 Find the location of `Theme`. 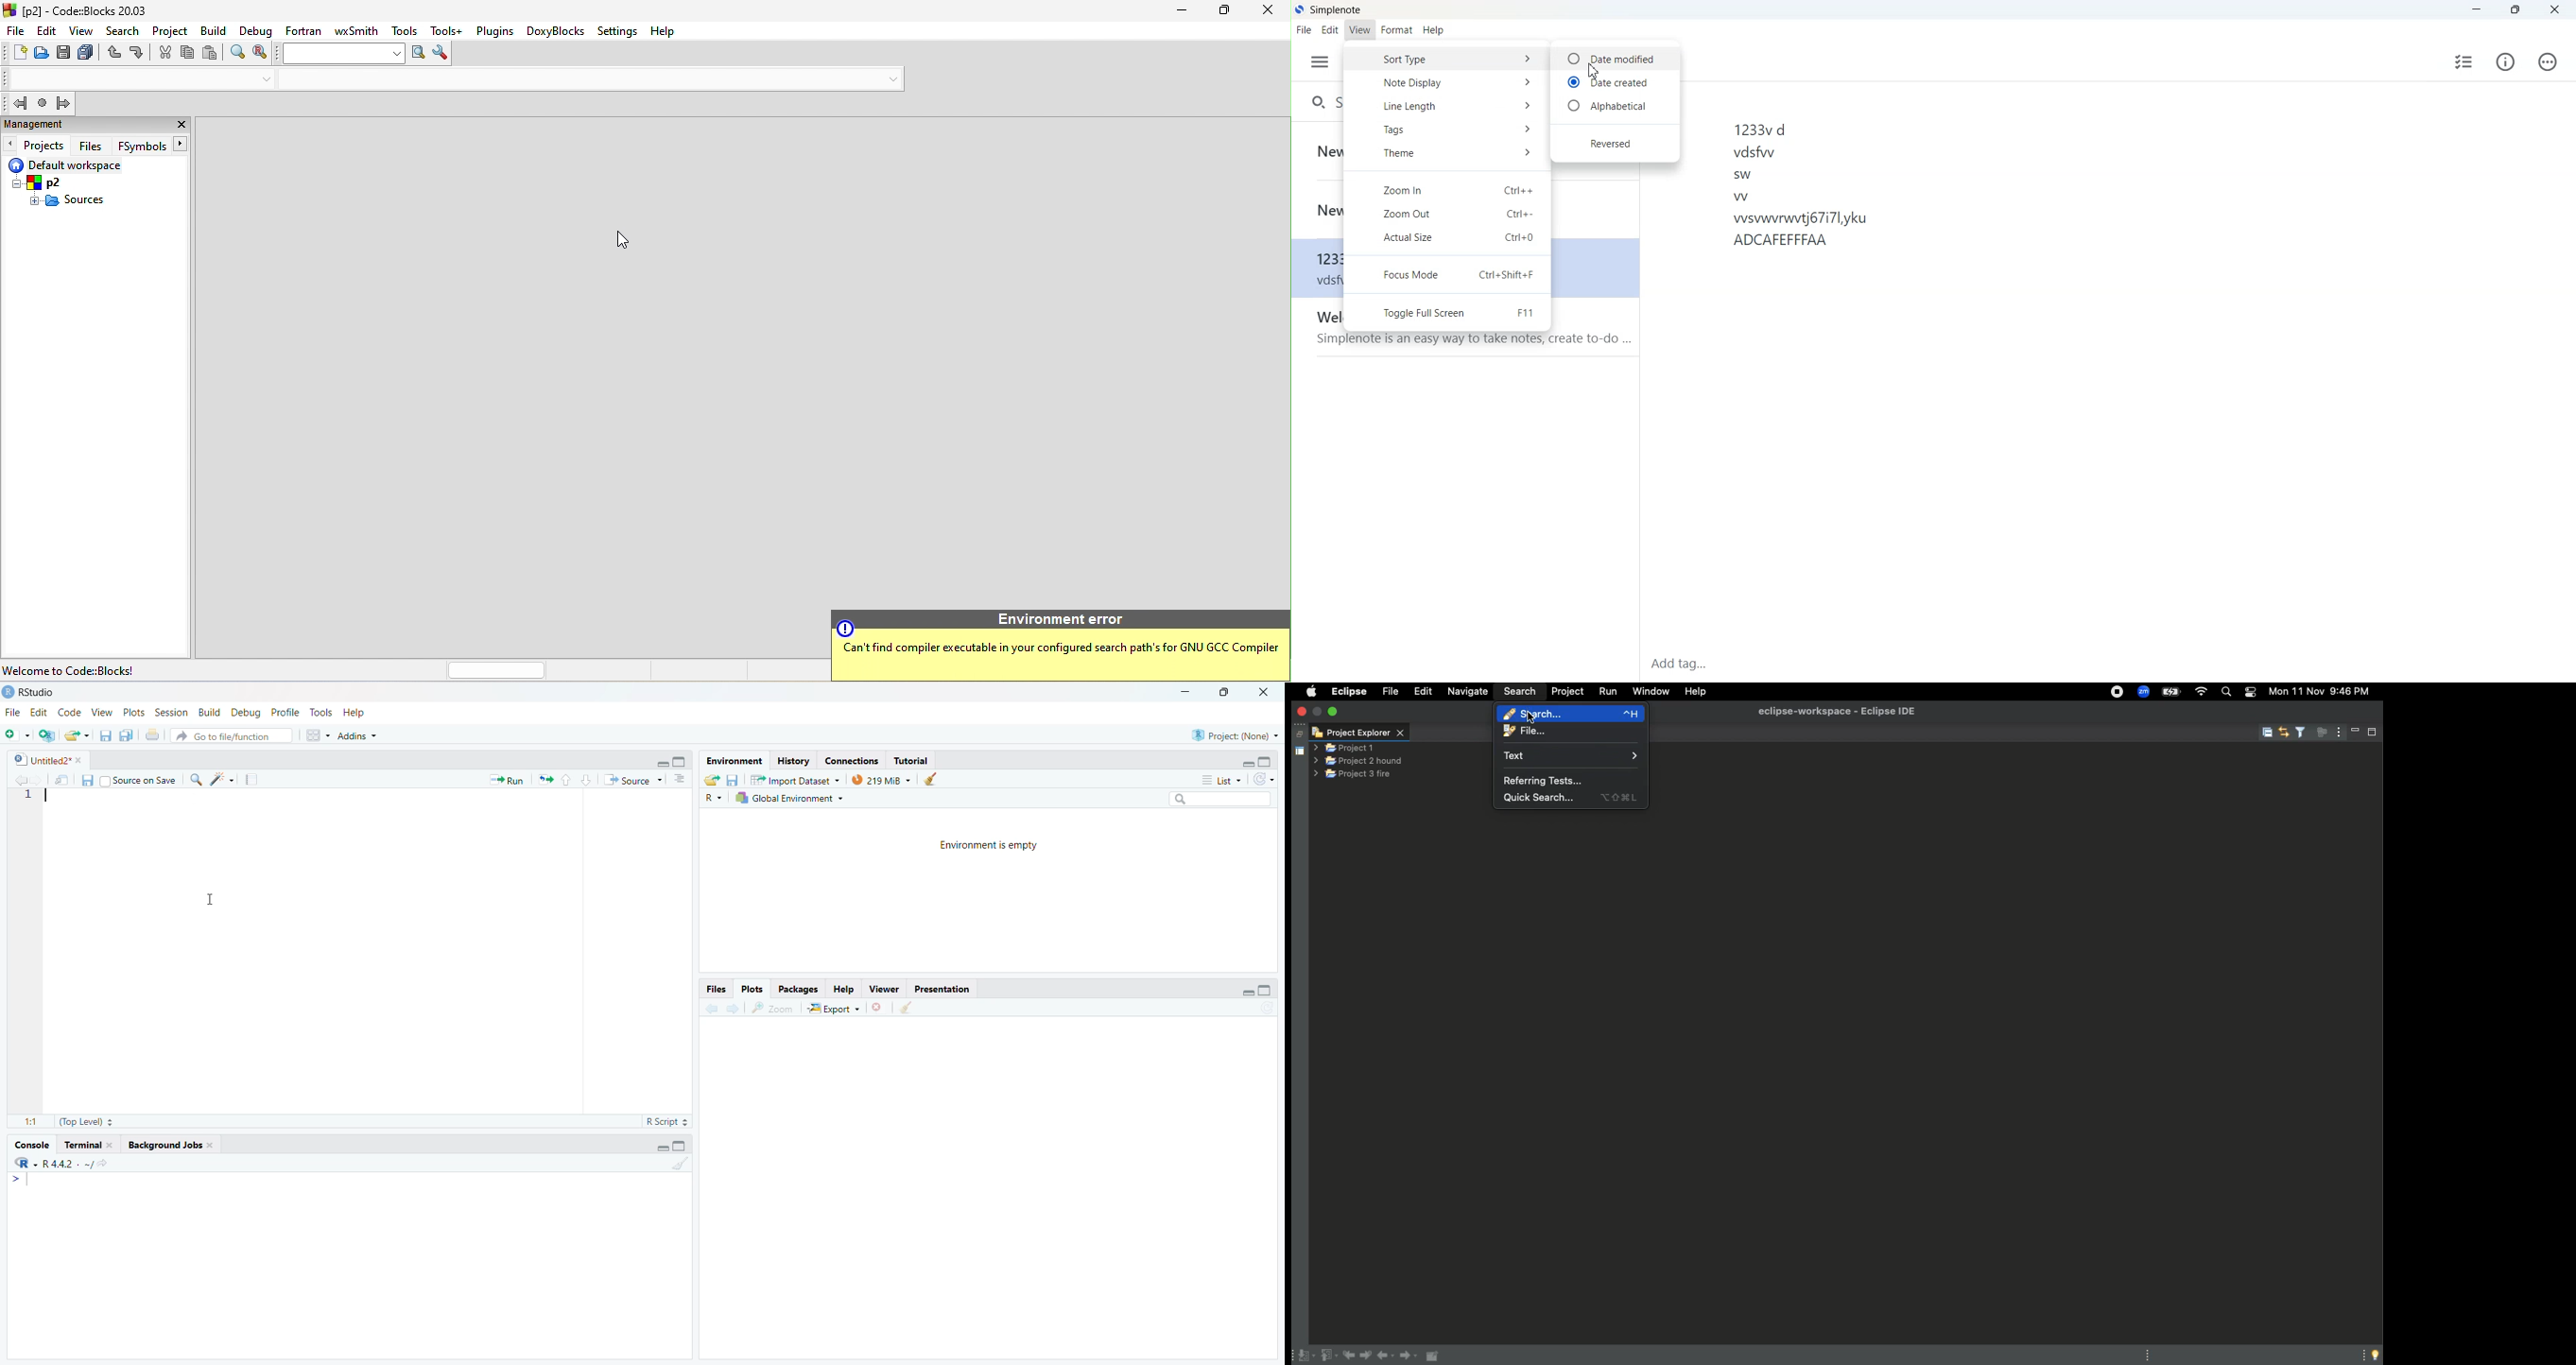

Theme is located at coordinates (1447, 155).